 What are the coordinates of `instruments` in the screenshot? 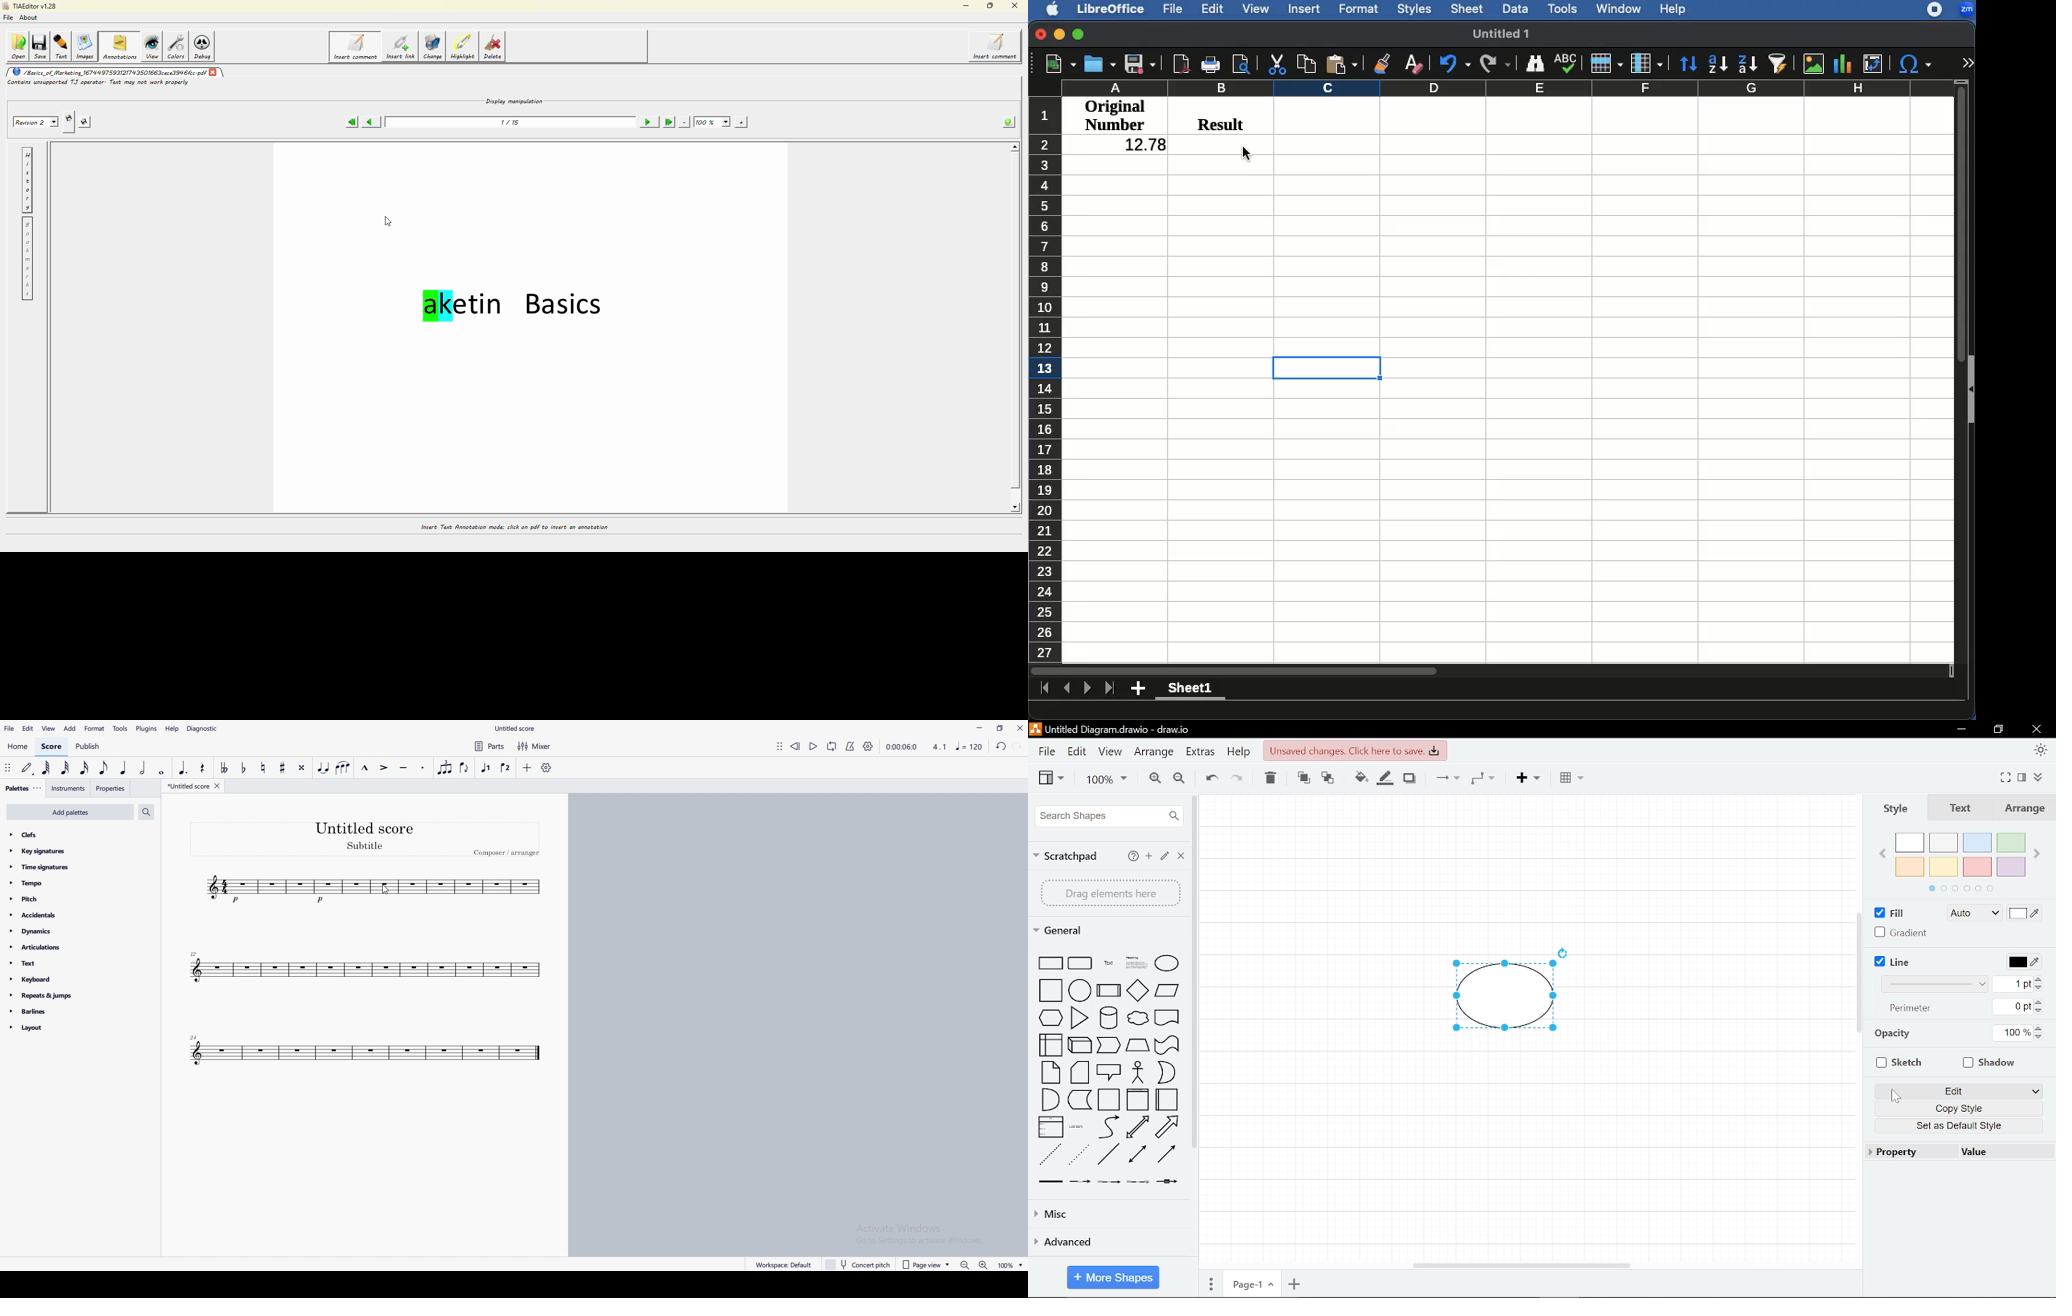 It's located at (69, 789).